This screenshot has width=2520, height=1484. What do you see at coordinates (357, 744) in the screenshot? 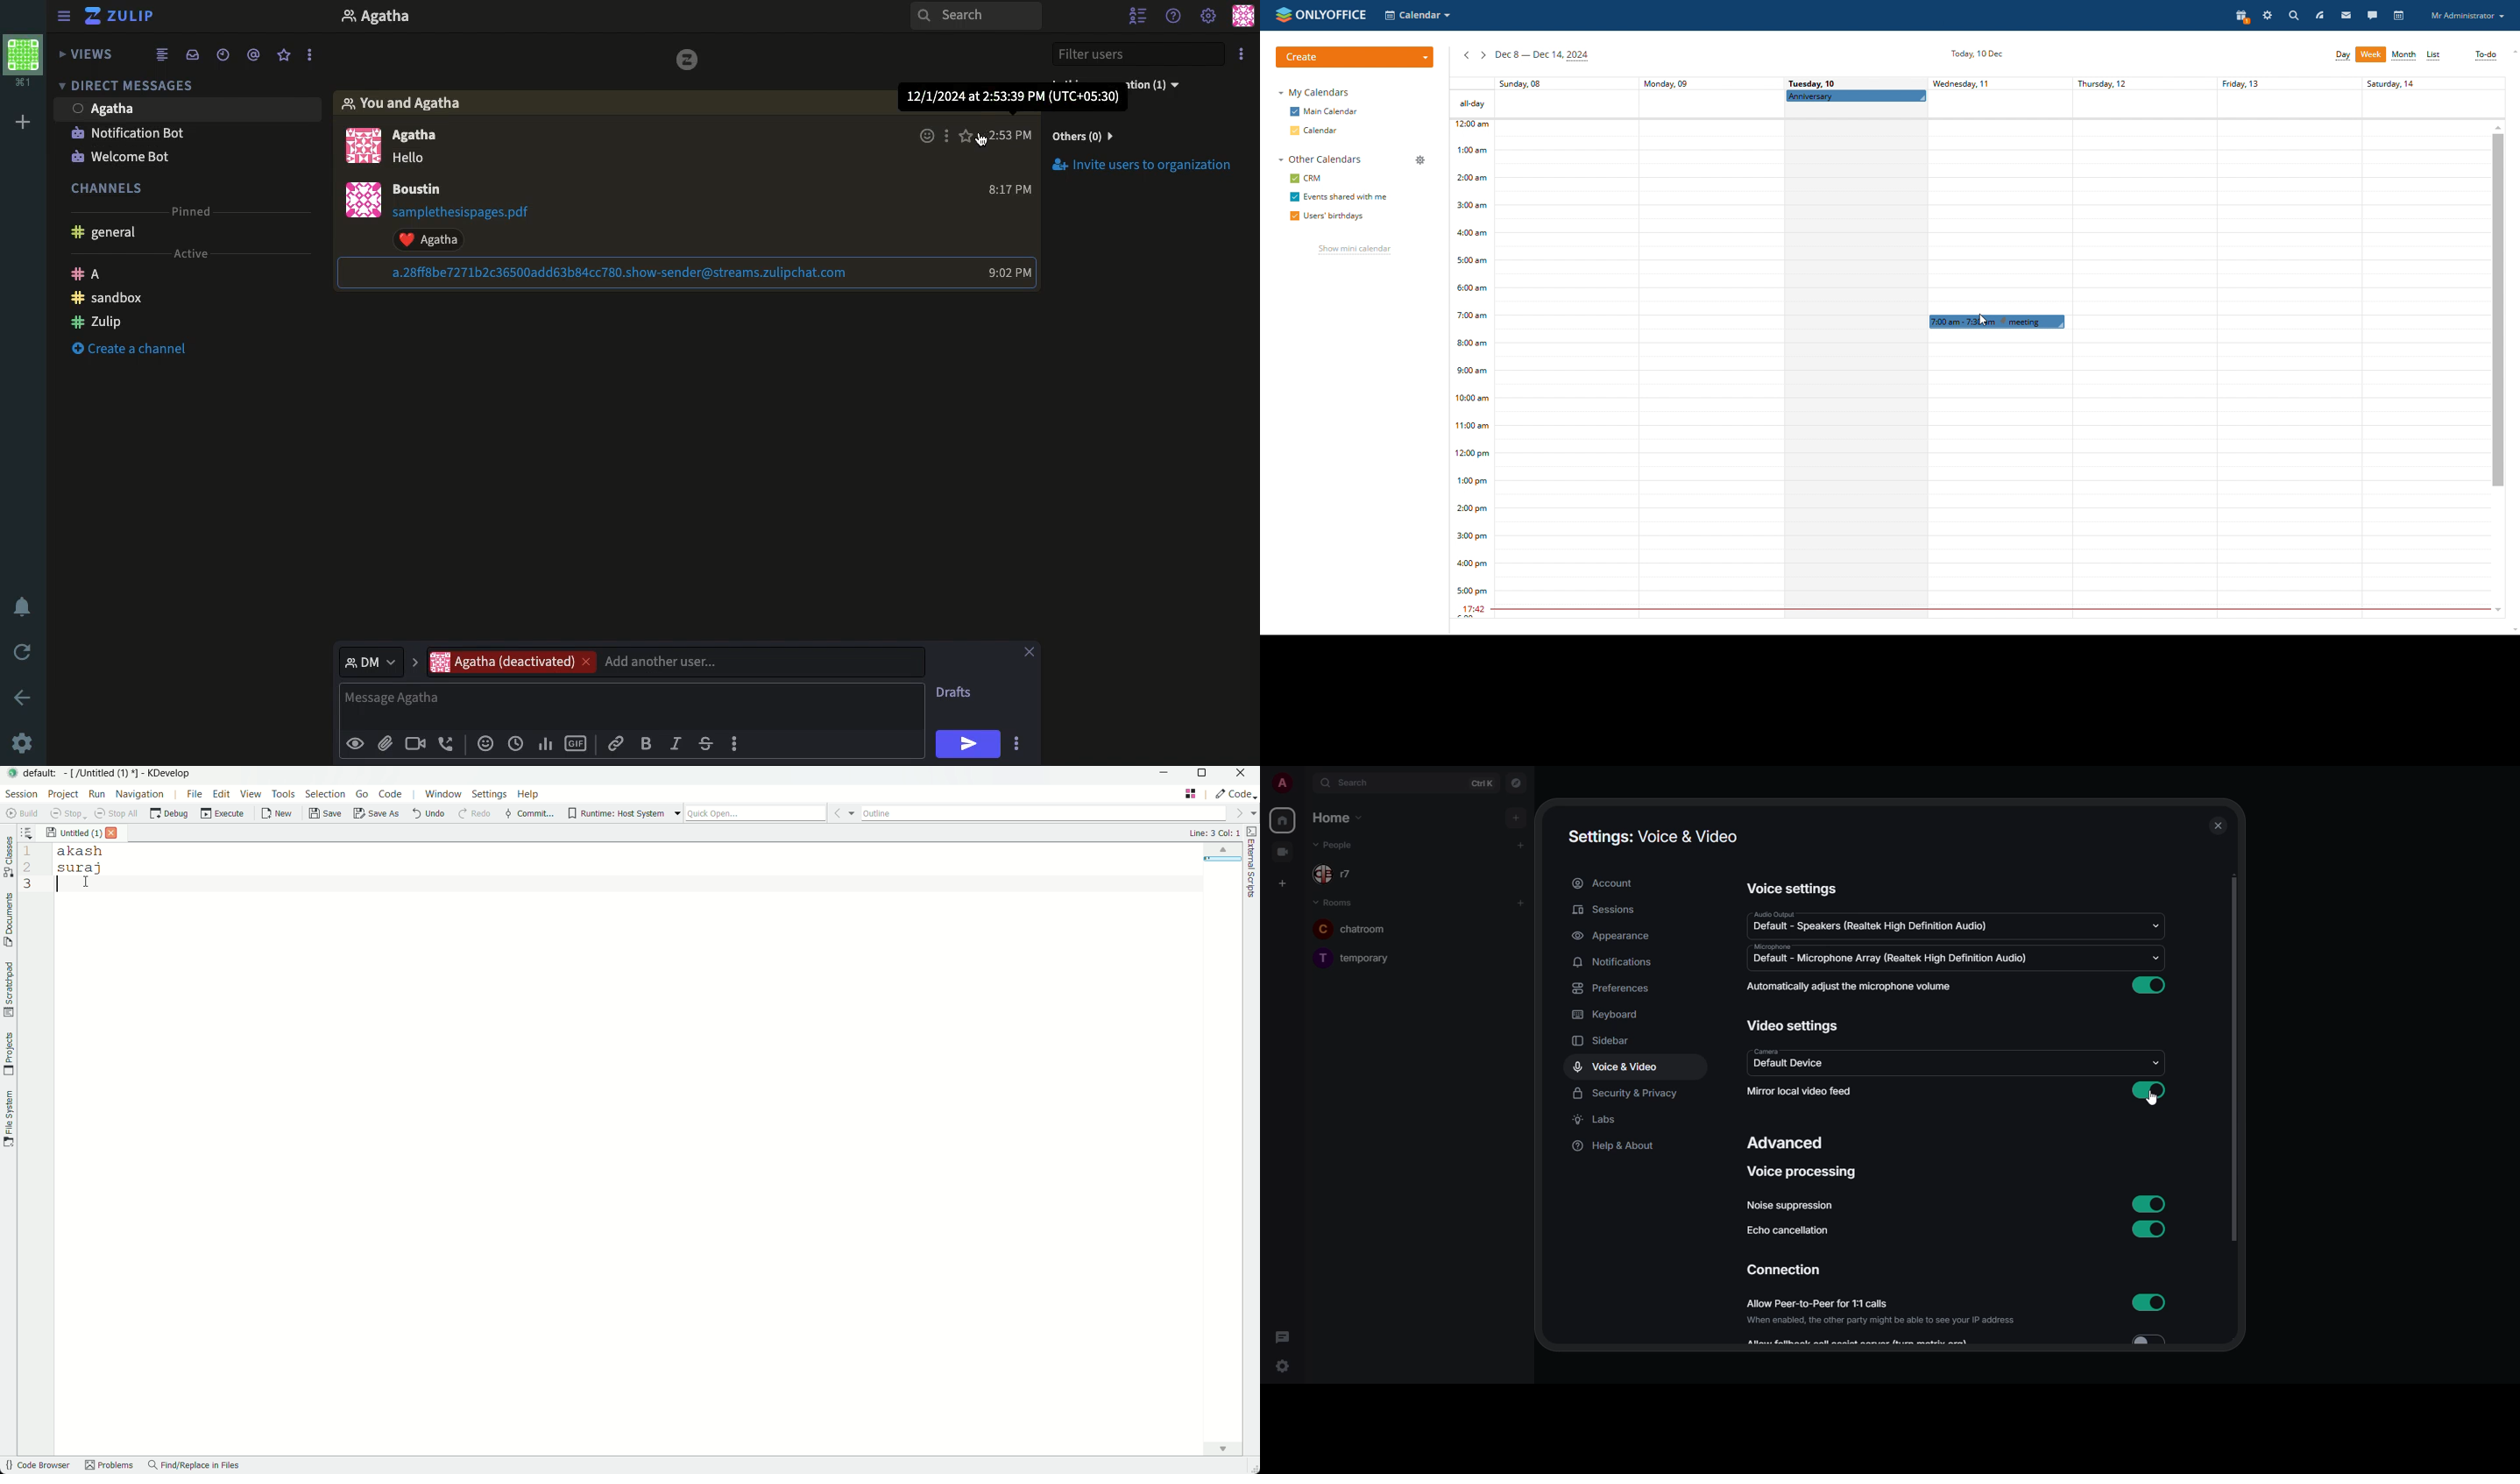
I see `Identity` at bounding box center [357, 744].